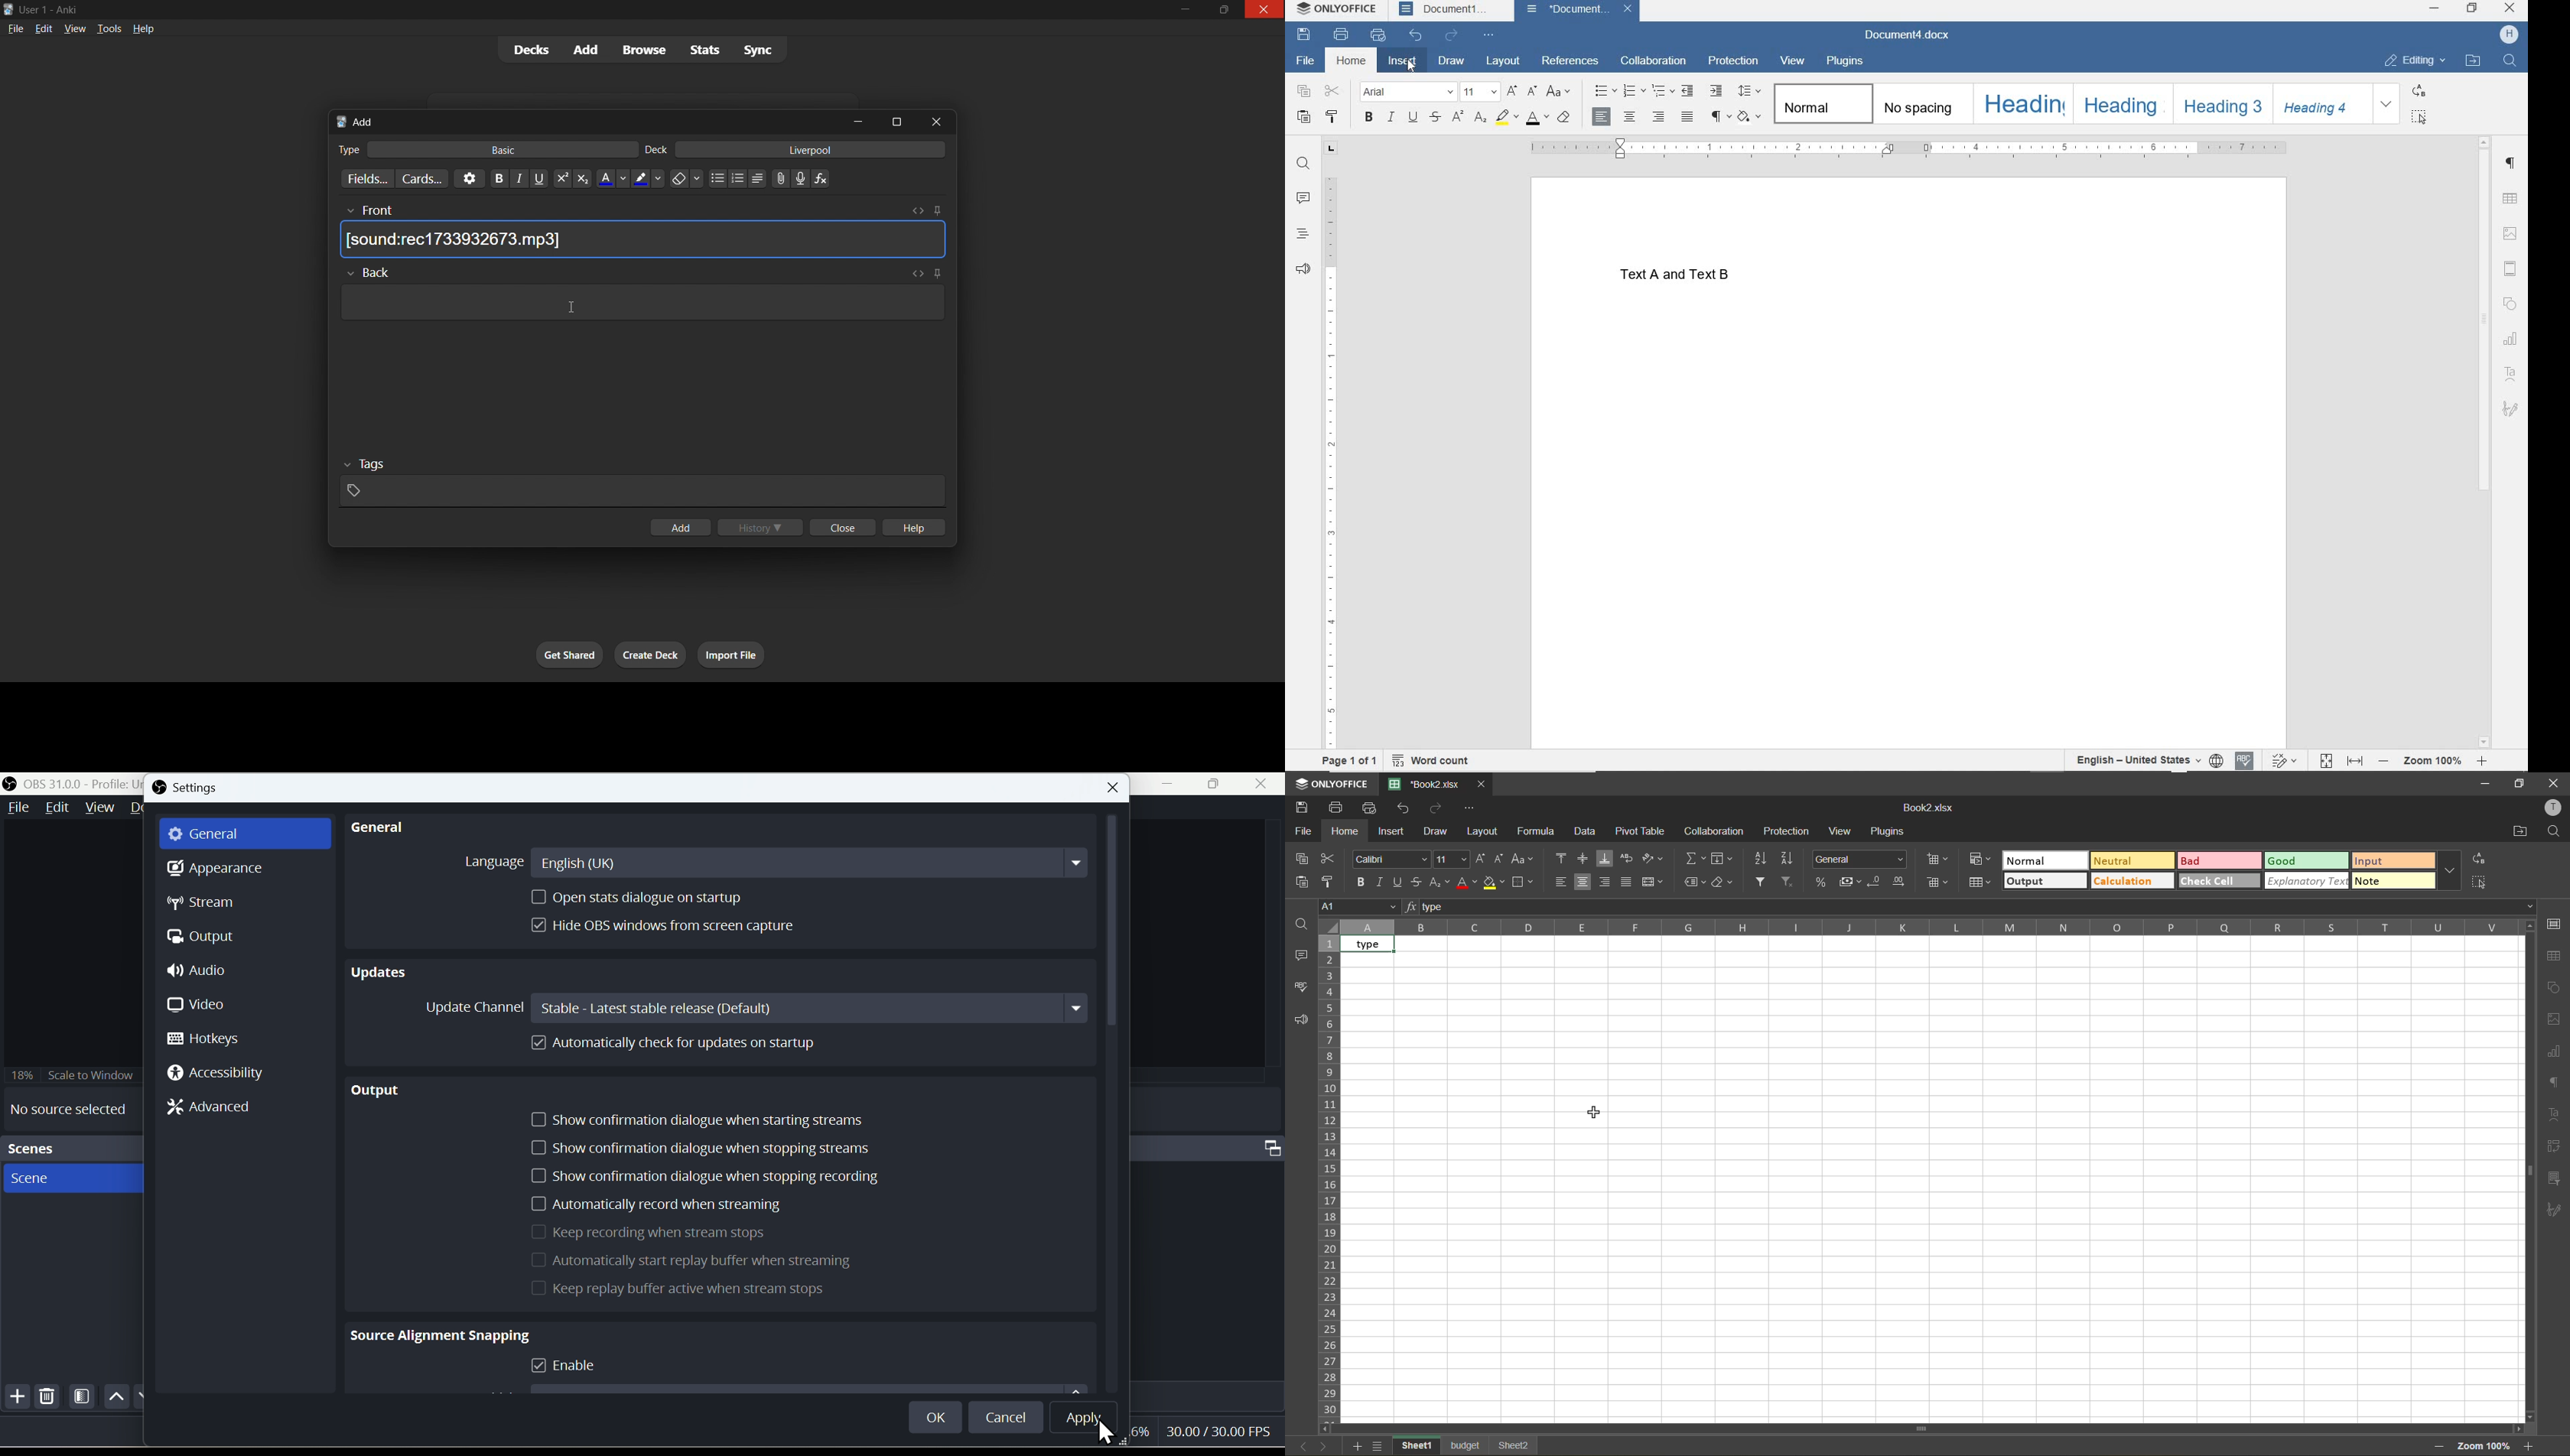  I want to click on zoom factor, so click(2486, 1447).